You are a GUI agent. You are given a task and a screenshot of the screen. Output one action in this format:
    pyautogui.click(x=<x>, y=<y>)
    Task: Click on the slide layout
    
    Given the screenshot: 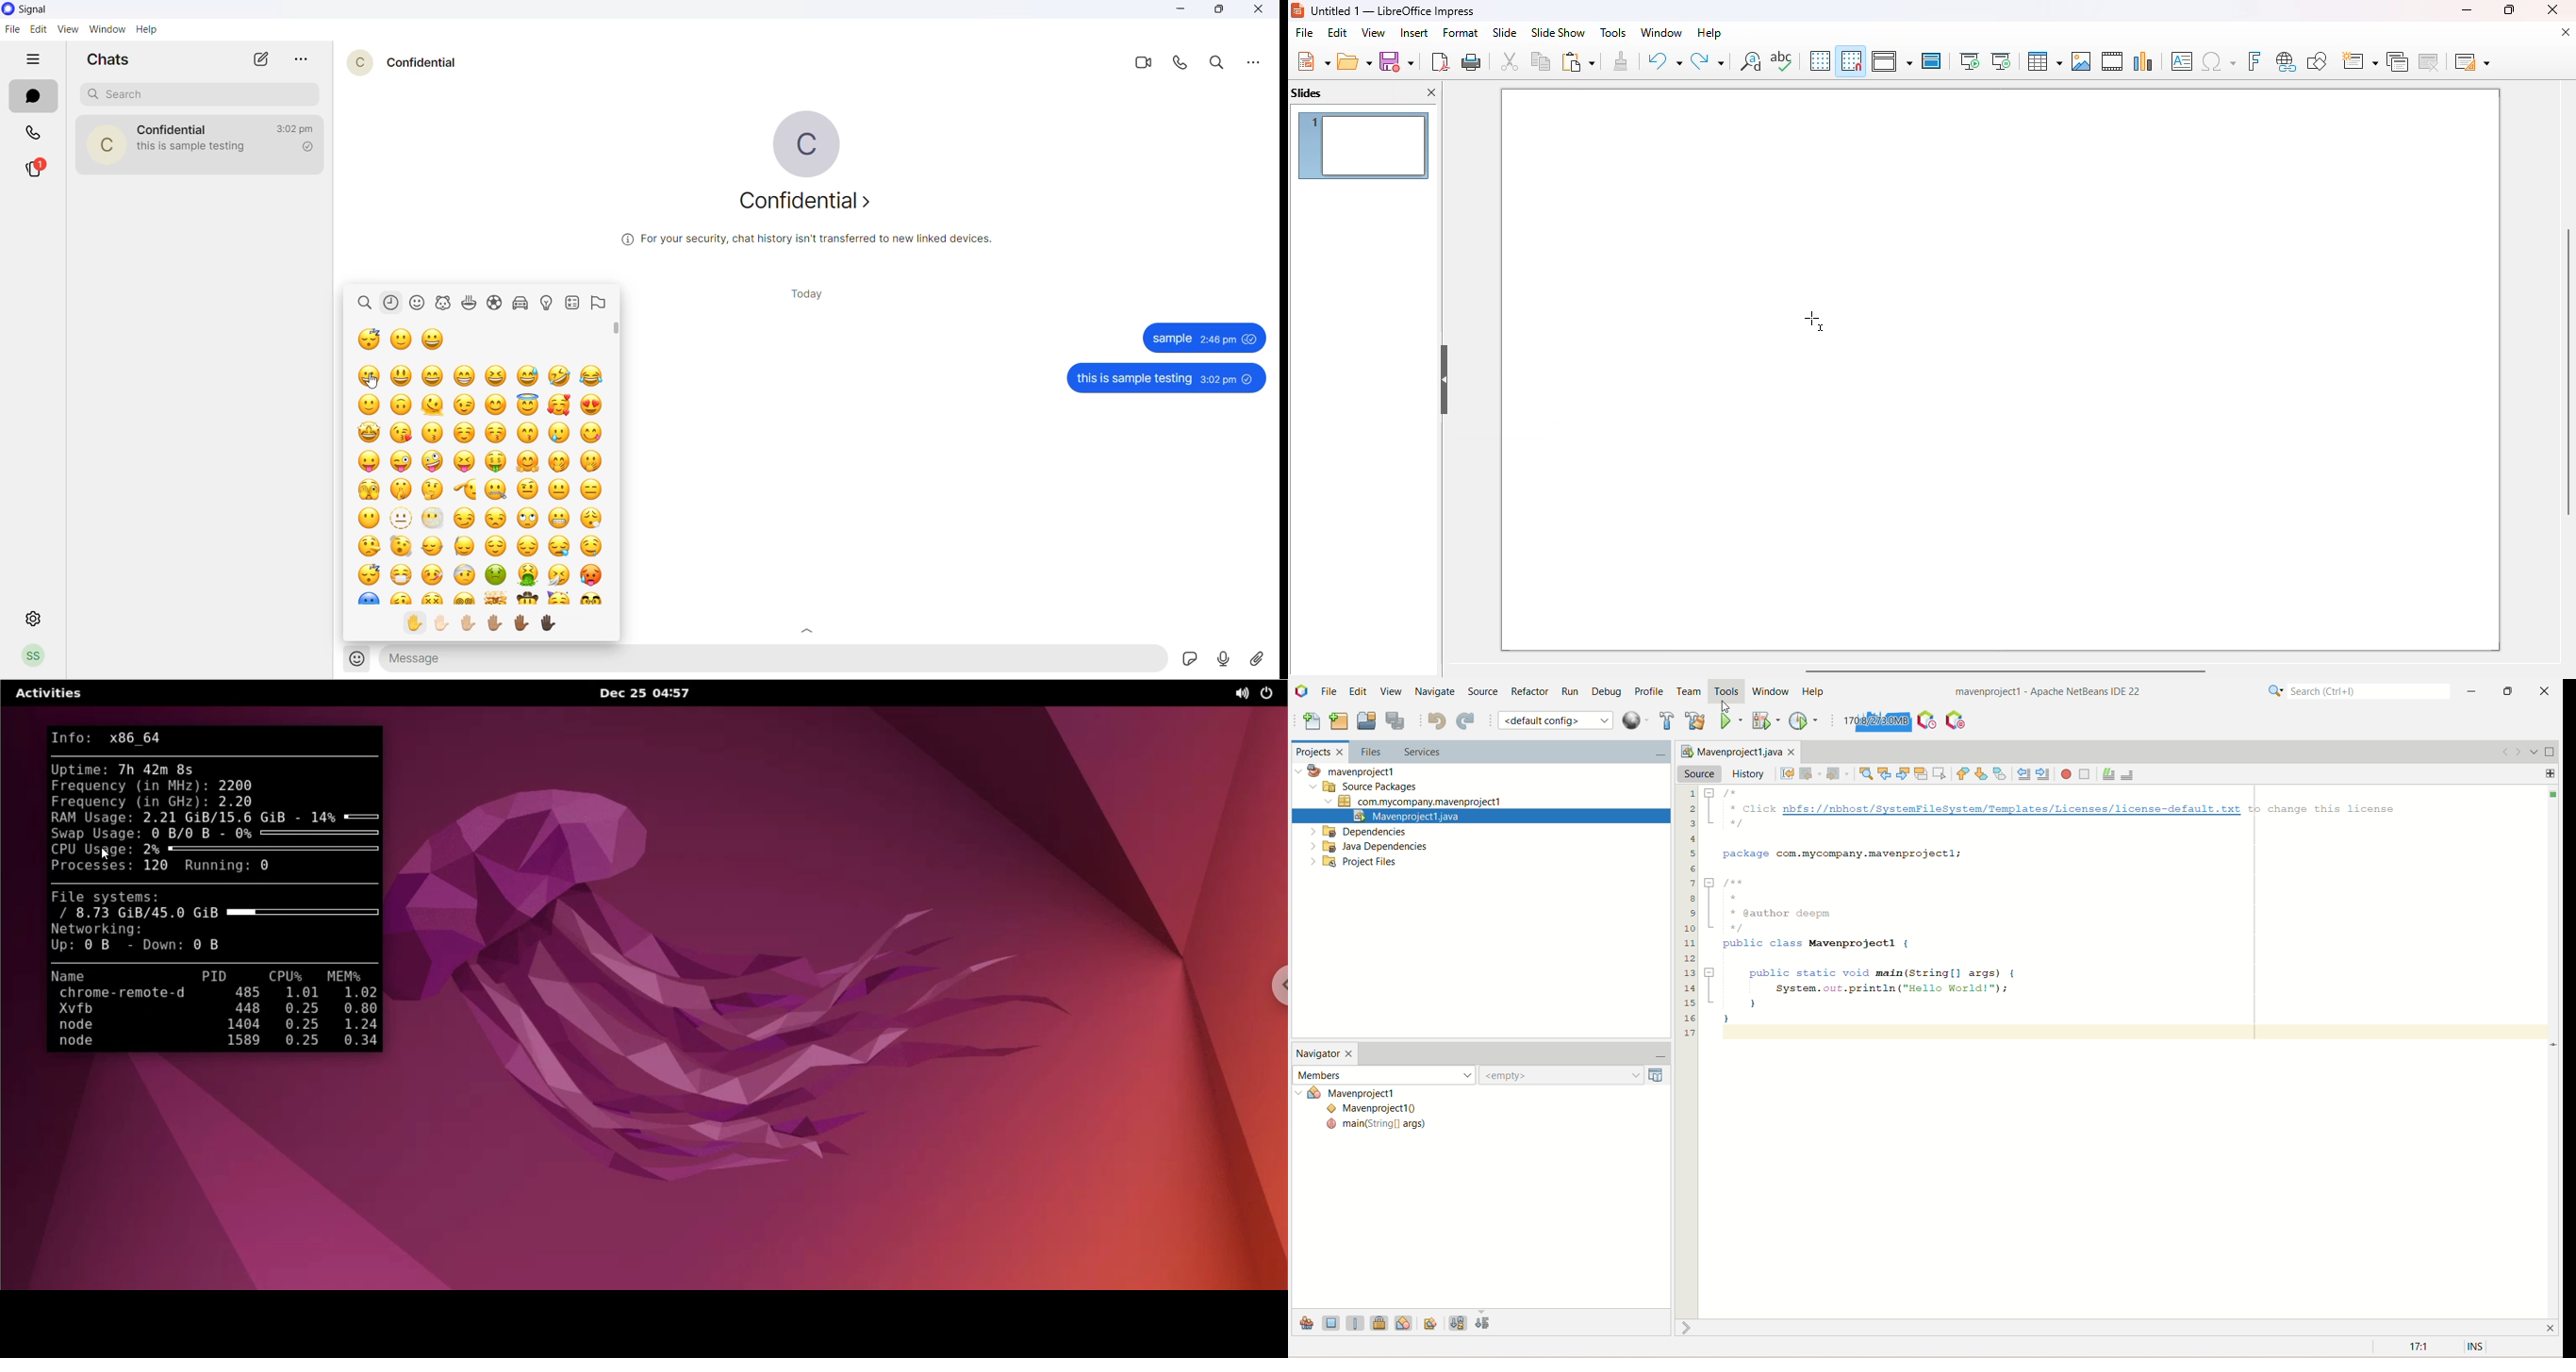 What is the action you would take?
    pyautogui.click(x=2472, y=61)
    